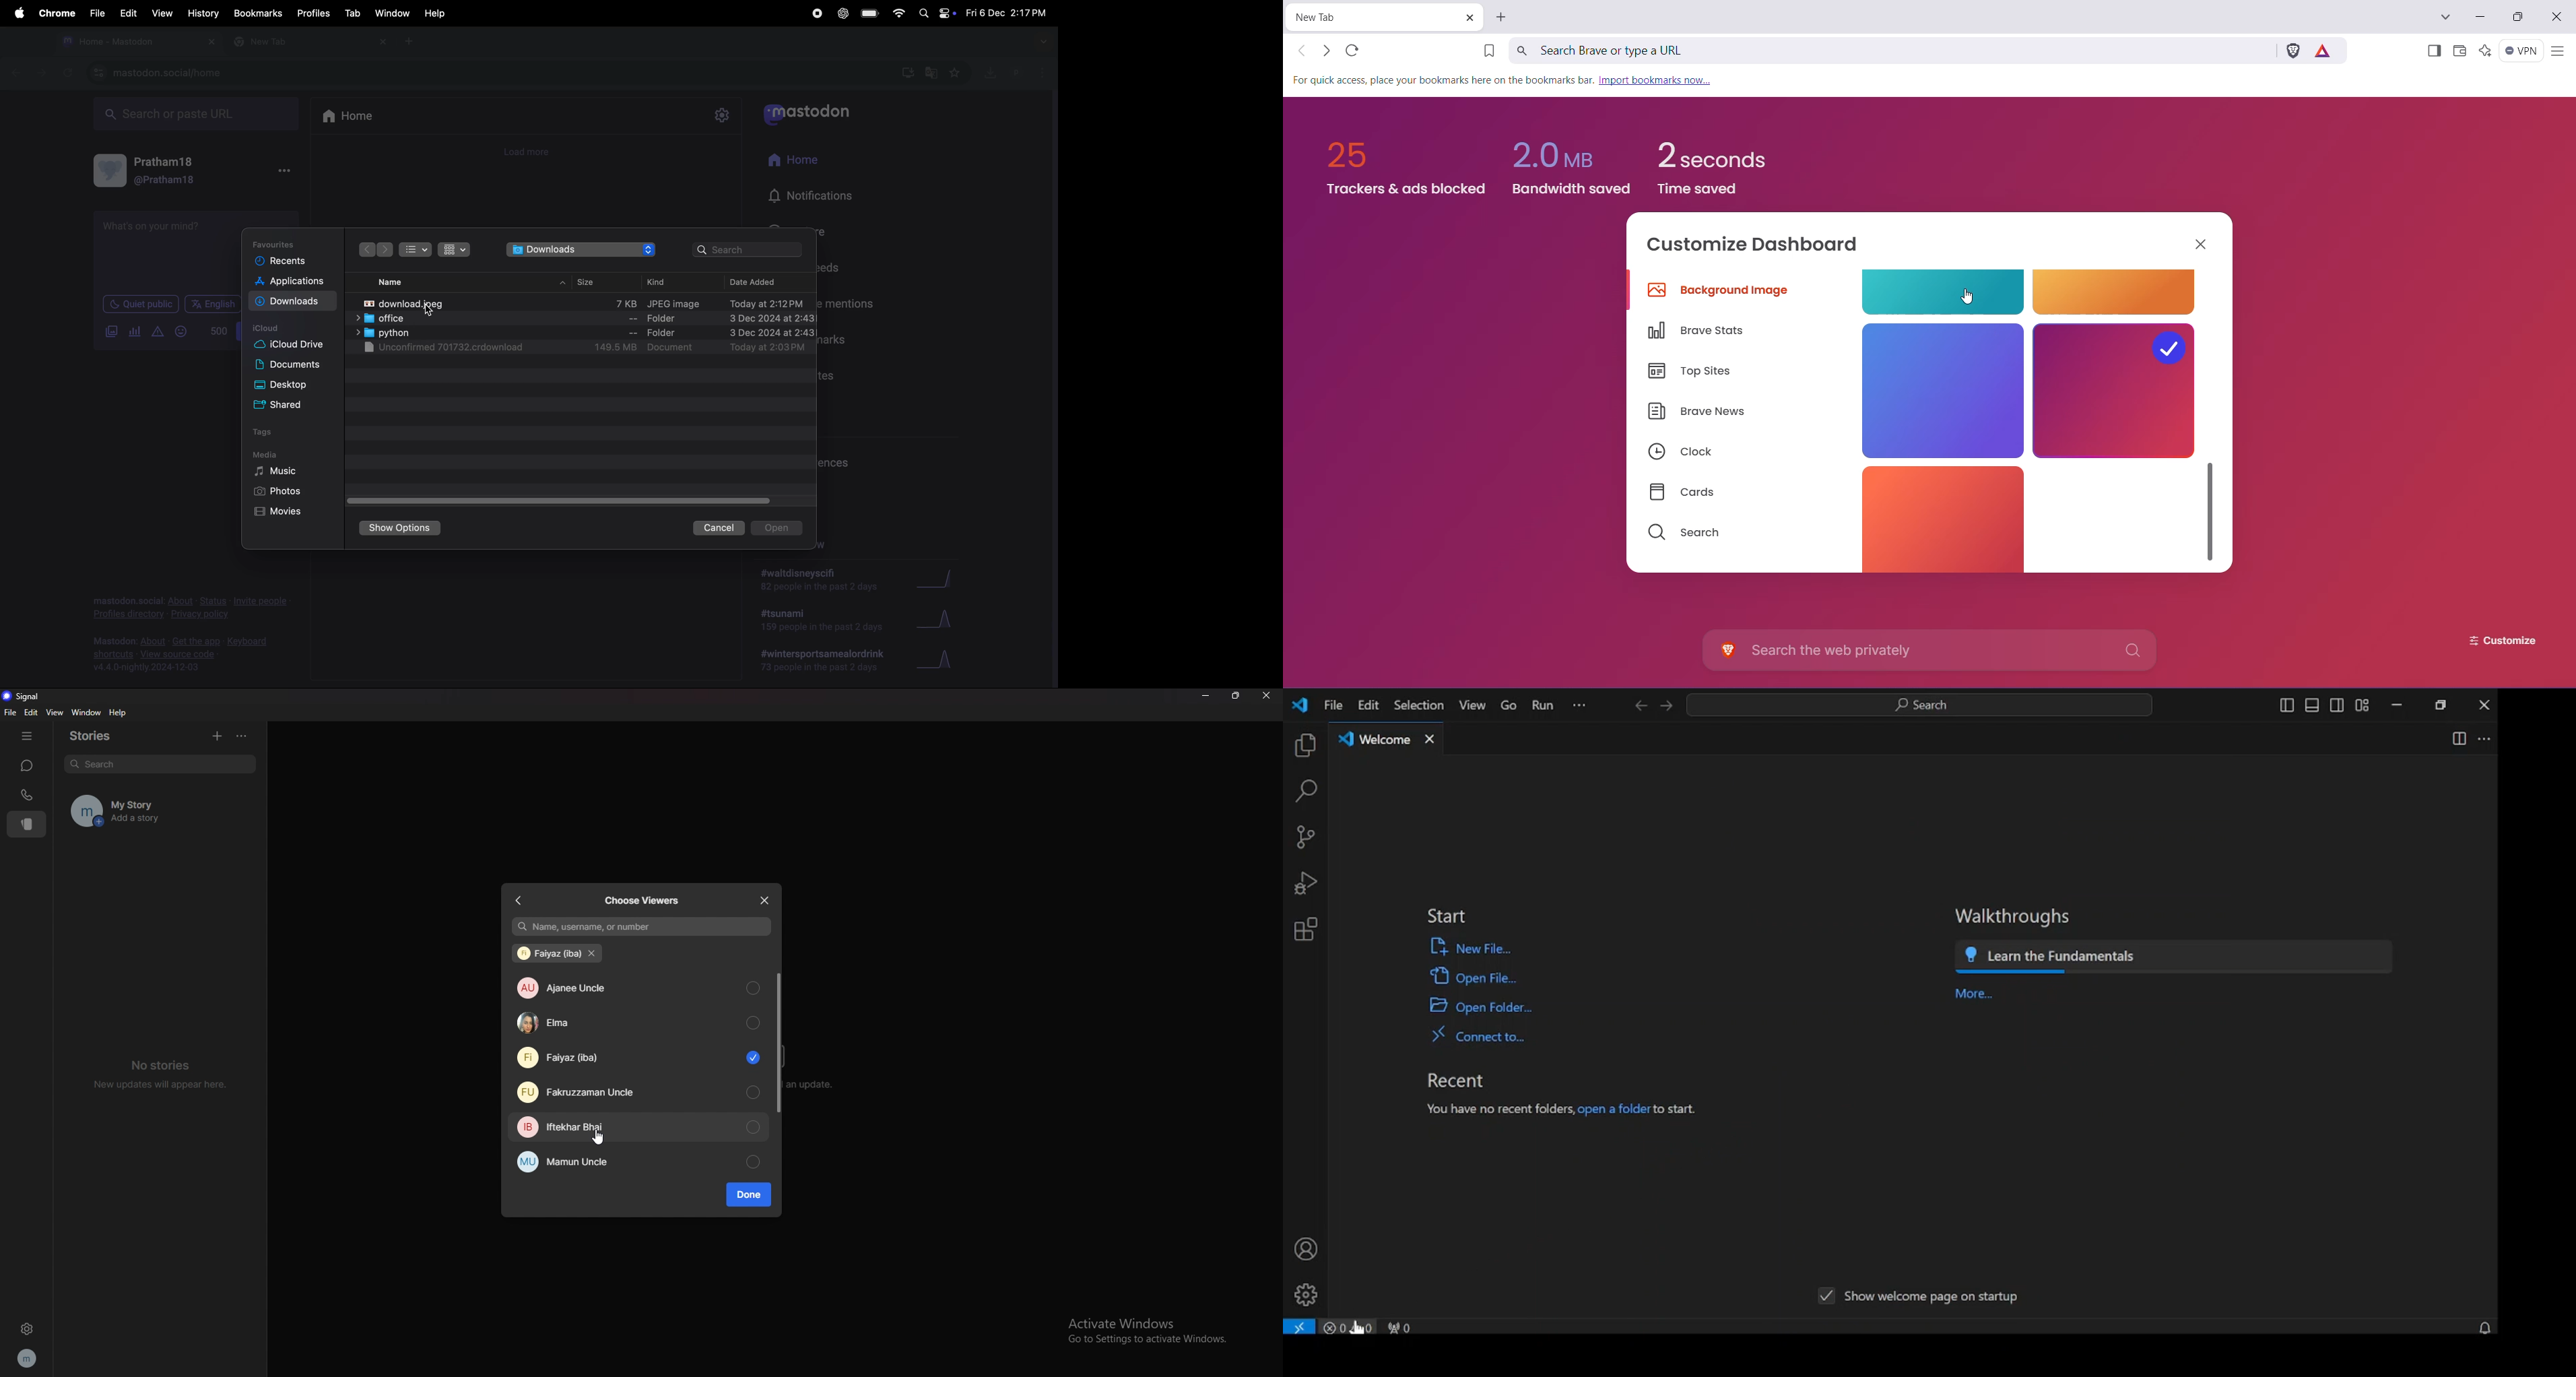  I want to click on settings, so click(723, 115).